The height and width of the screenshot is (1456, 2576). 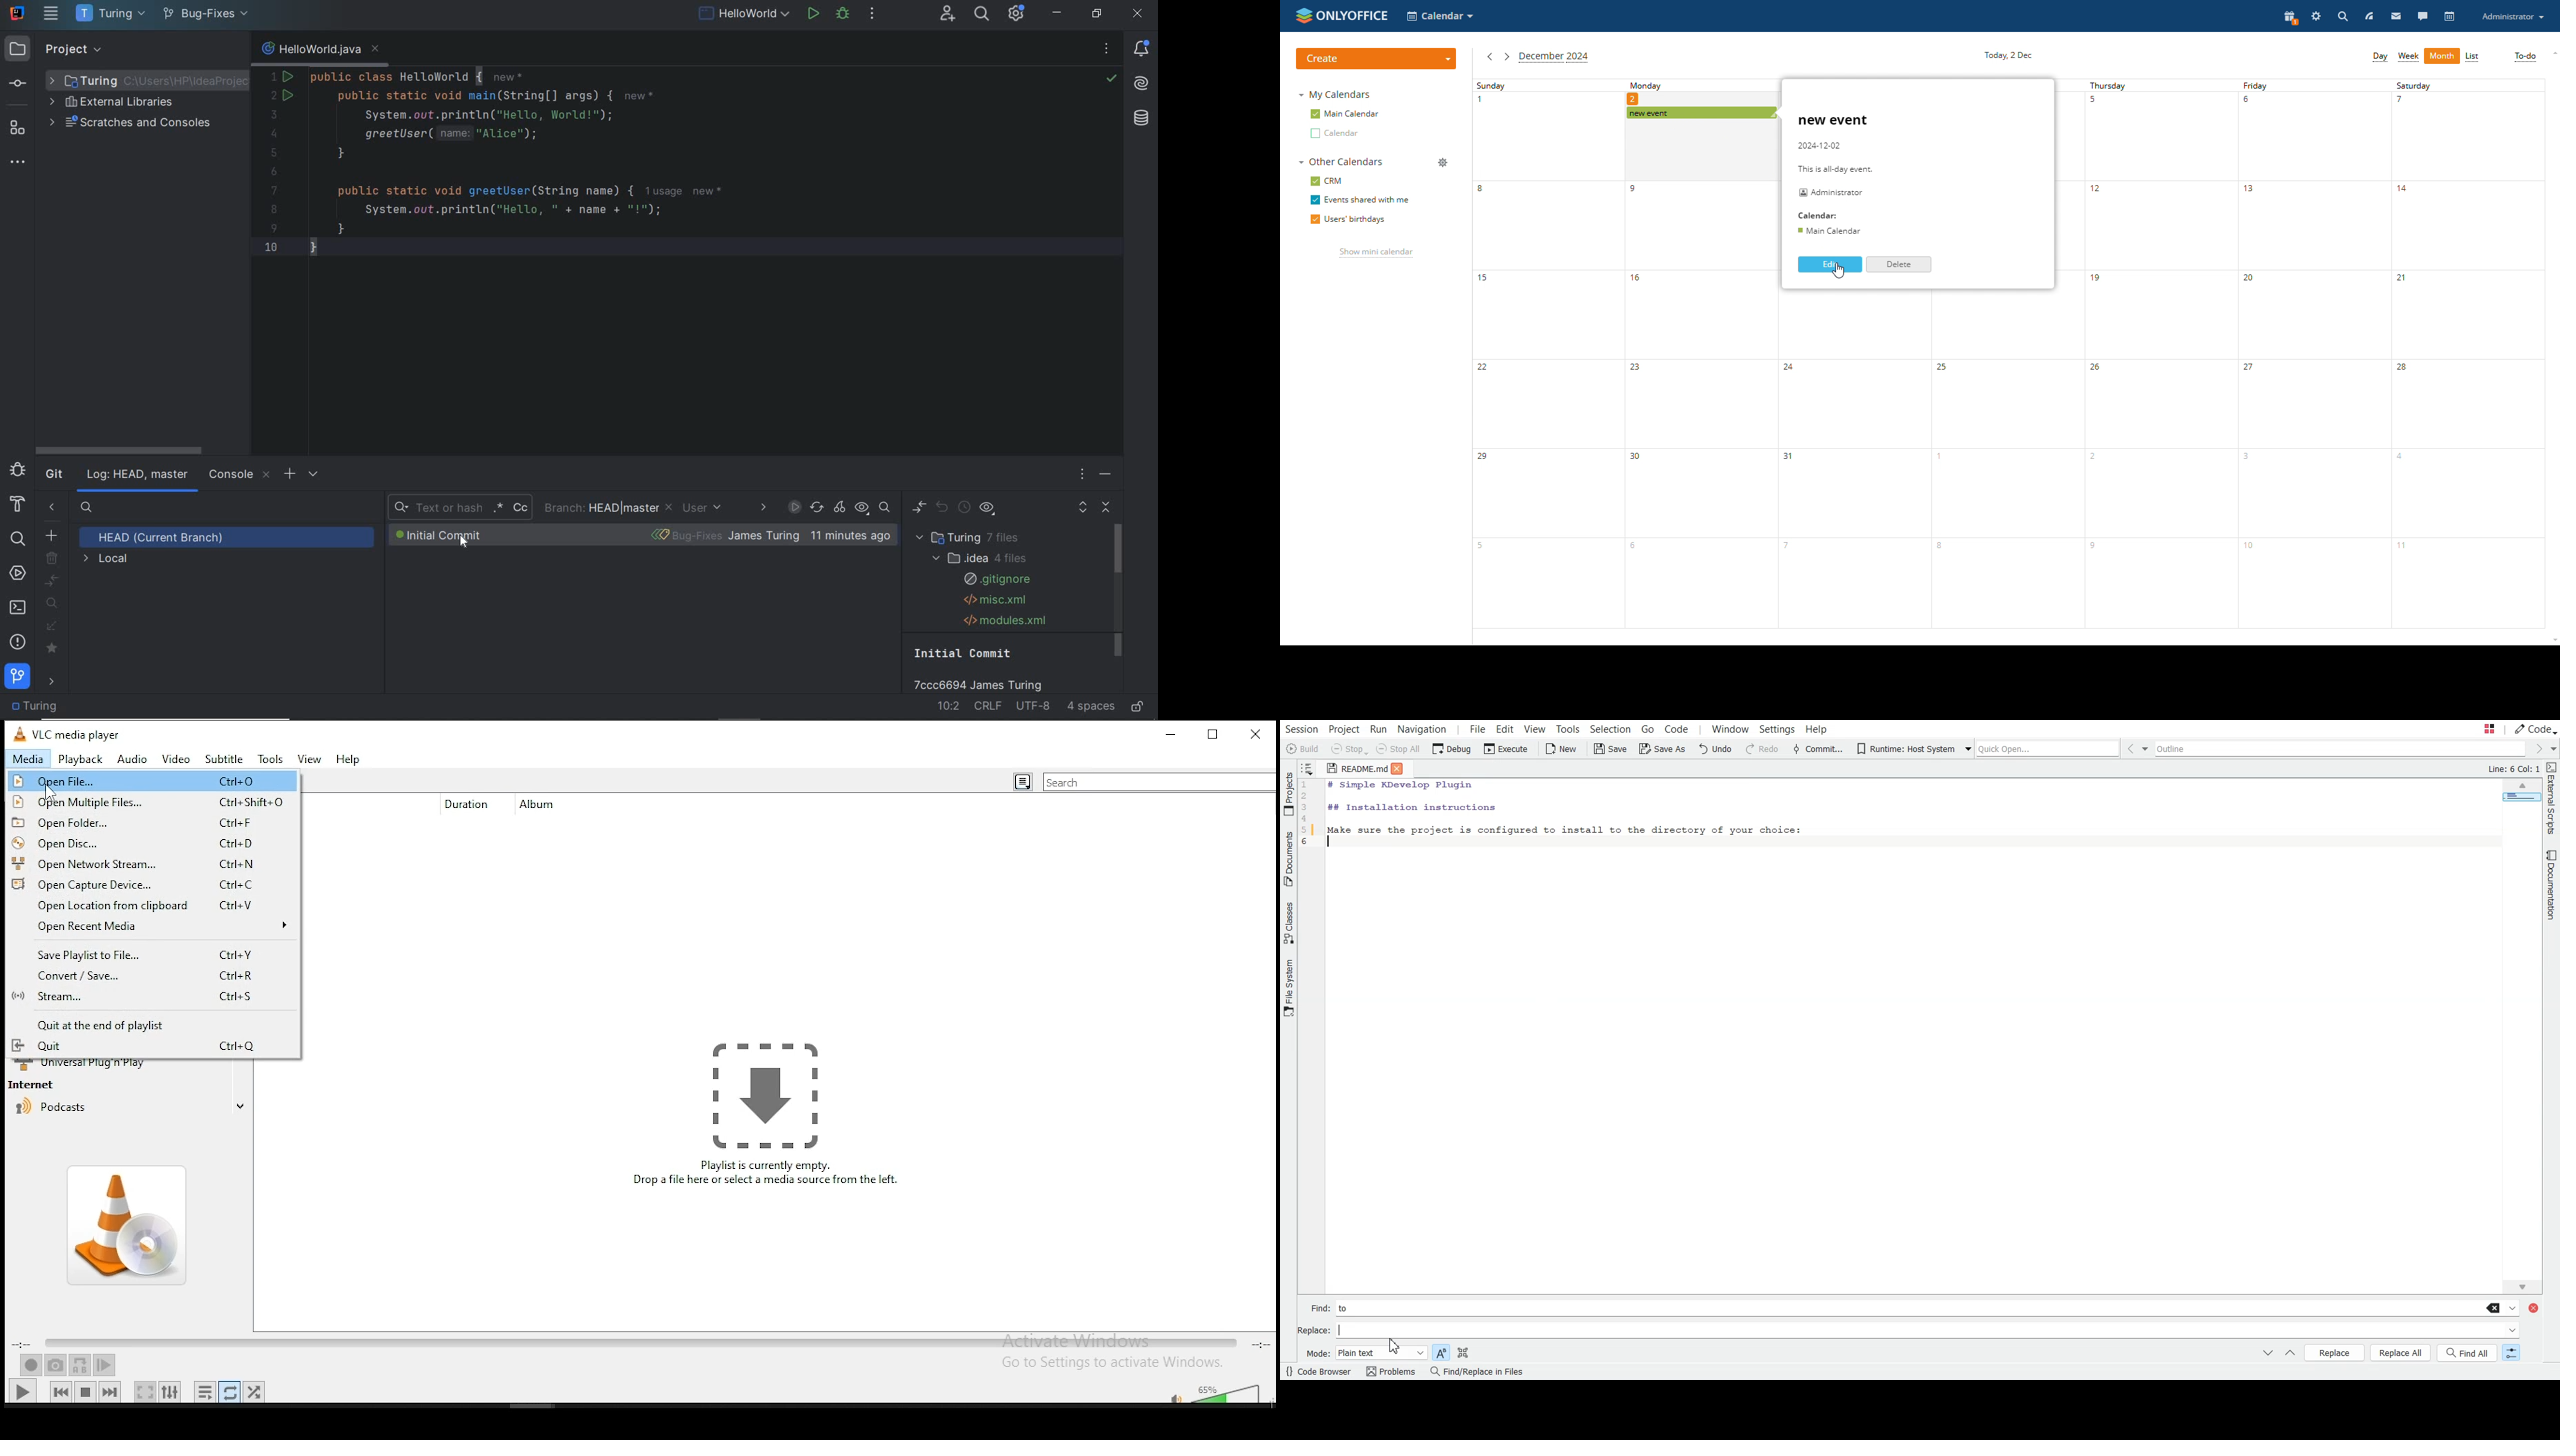 What do you see at coordinates (81, 760) in the screenshot?
I see `playback` at bounding box center [81, 760].